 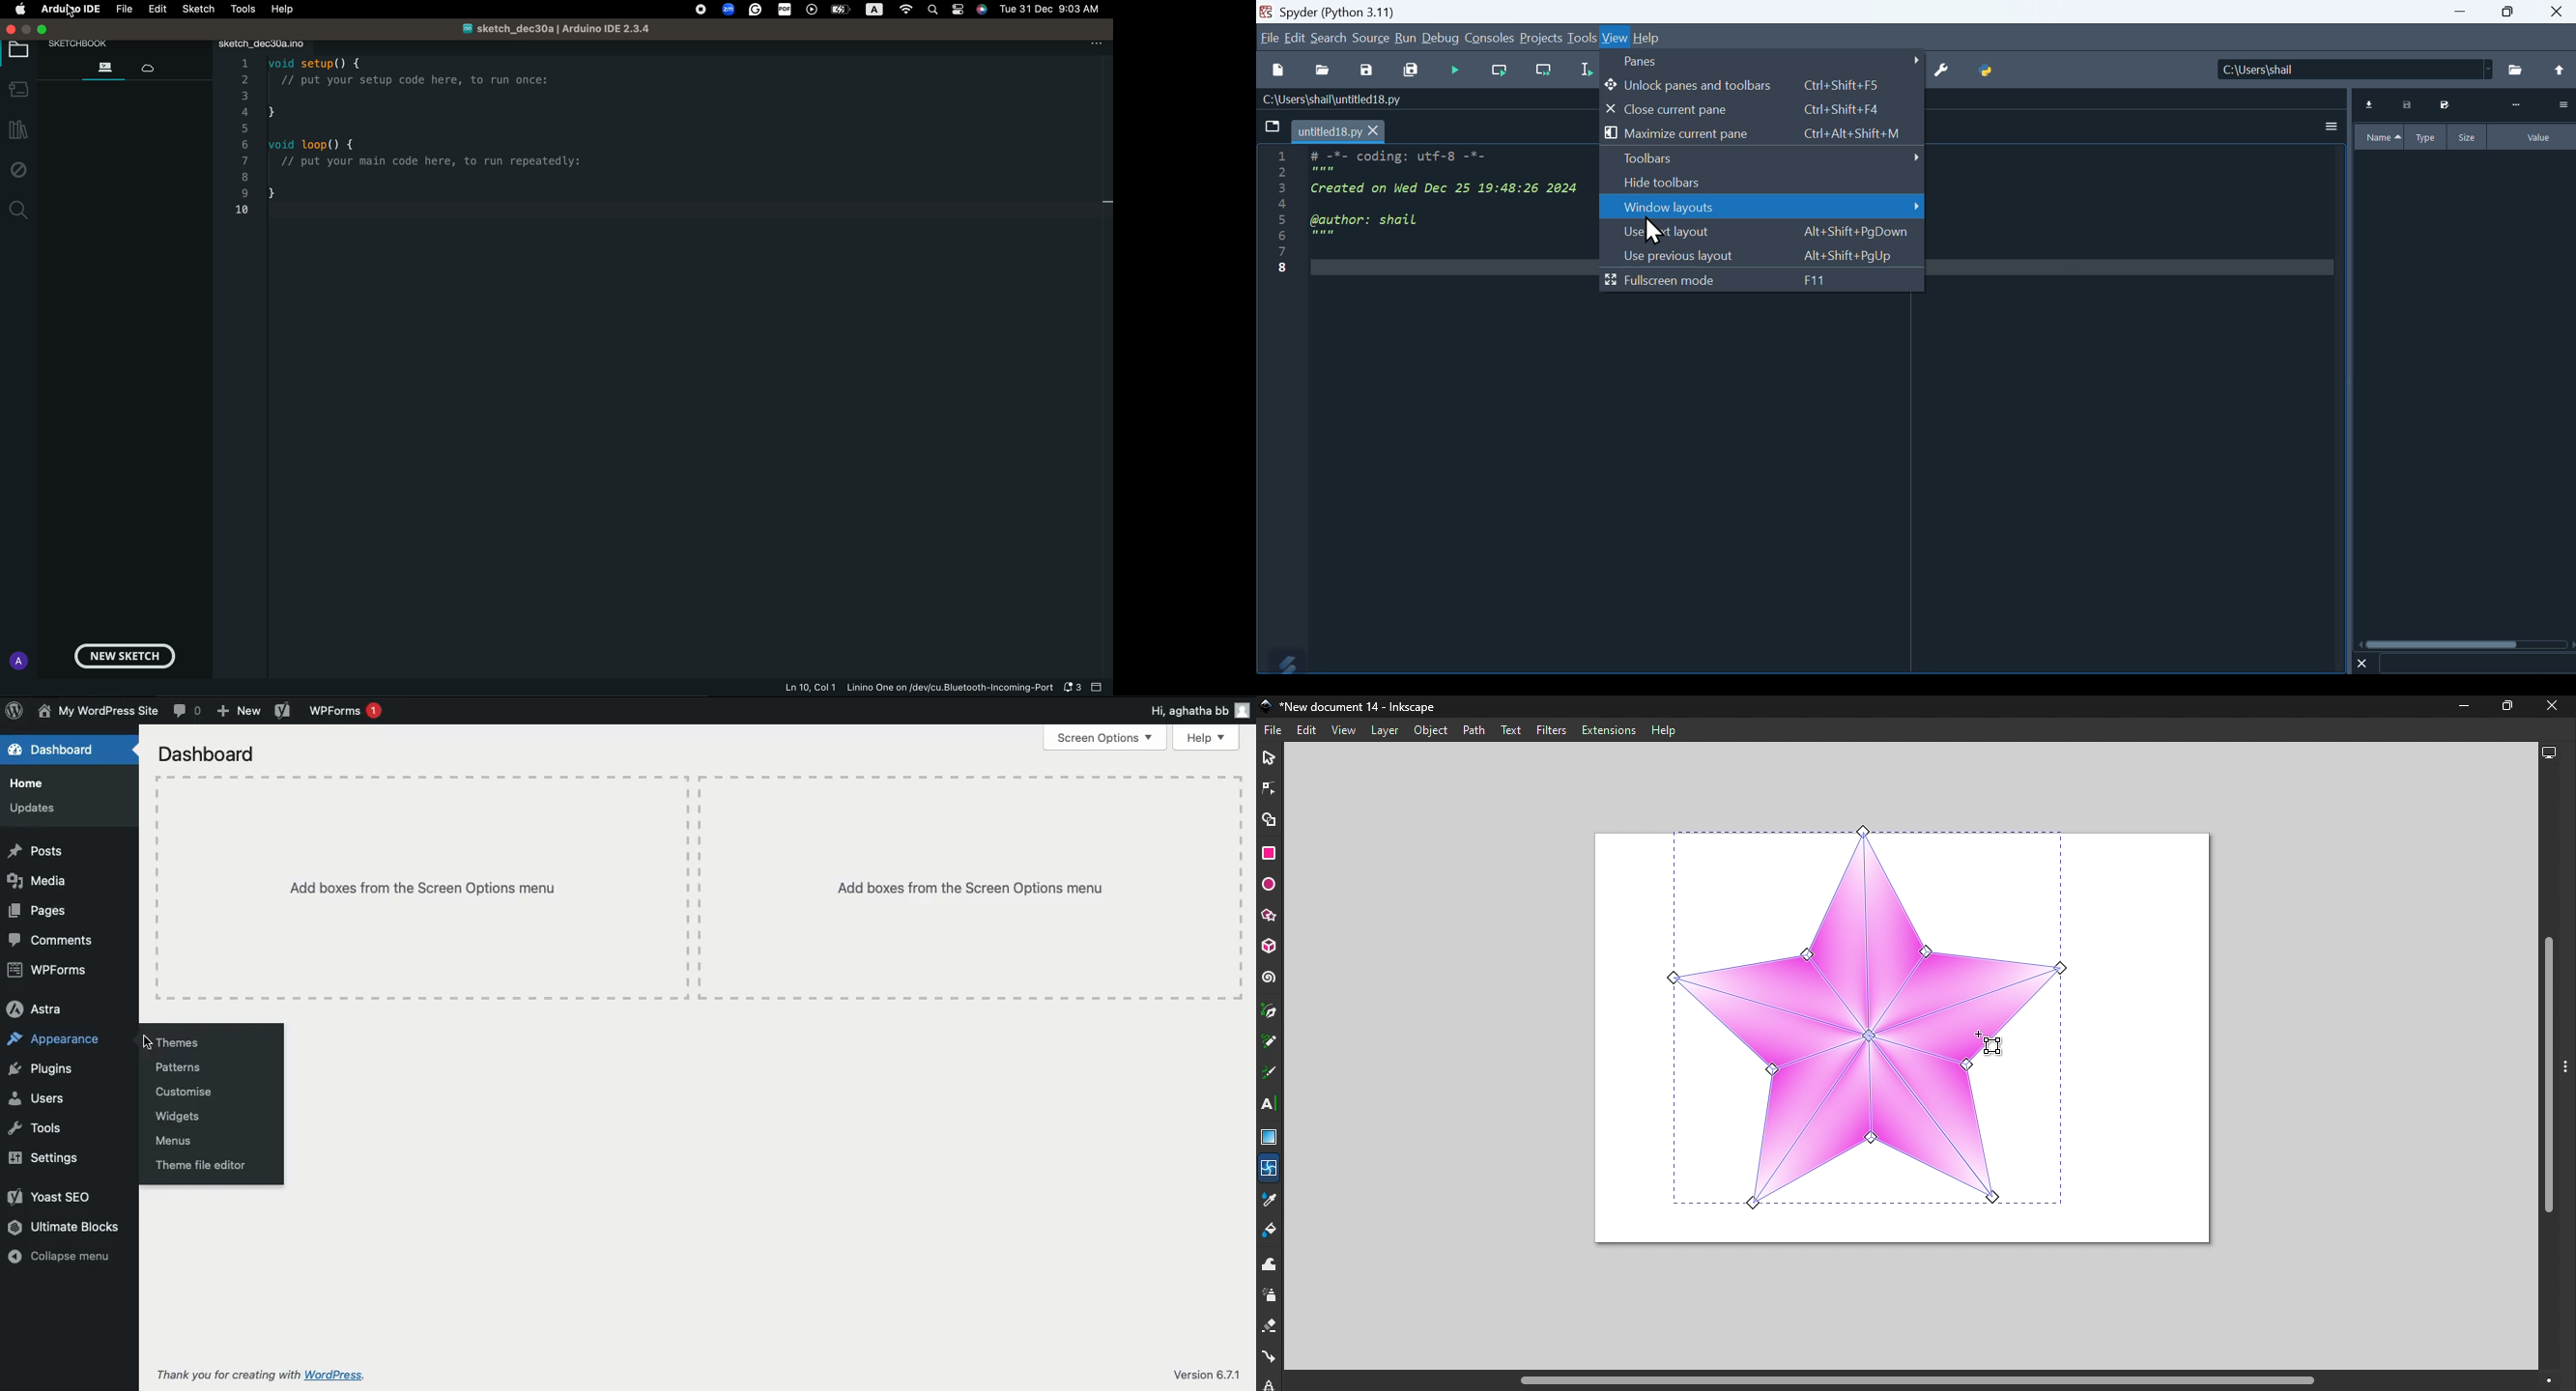 What do you see at coordinates (1381, 730) in the screenshot?
I see `Layer` at bounding box center [1381, 730].